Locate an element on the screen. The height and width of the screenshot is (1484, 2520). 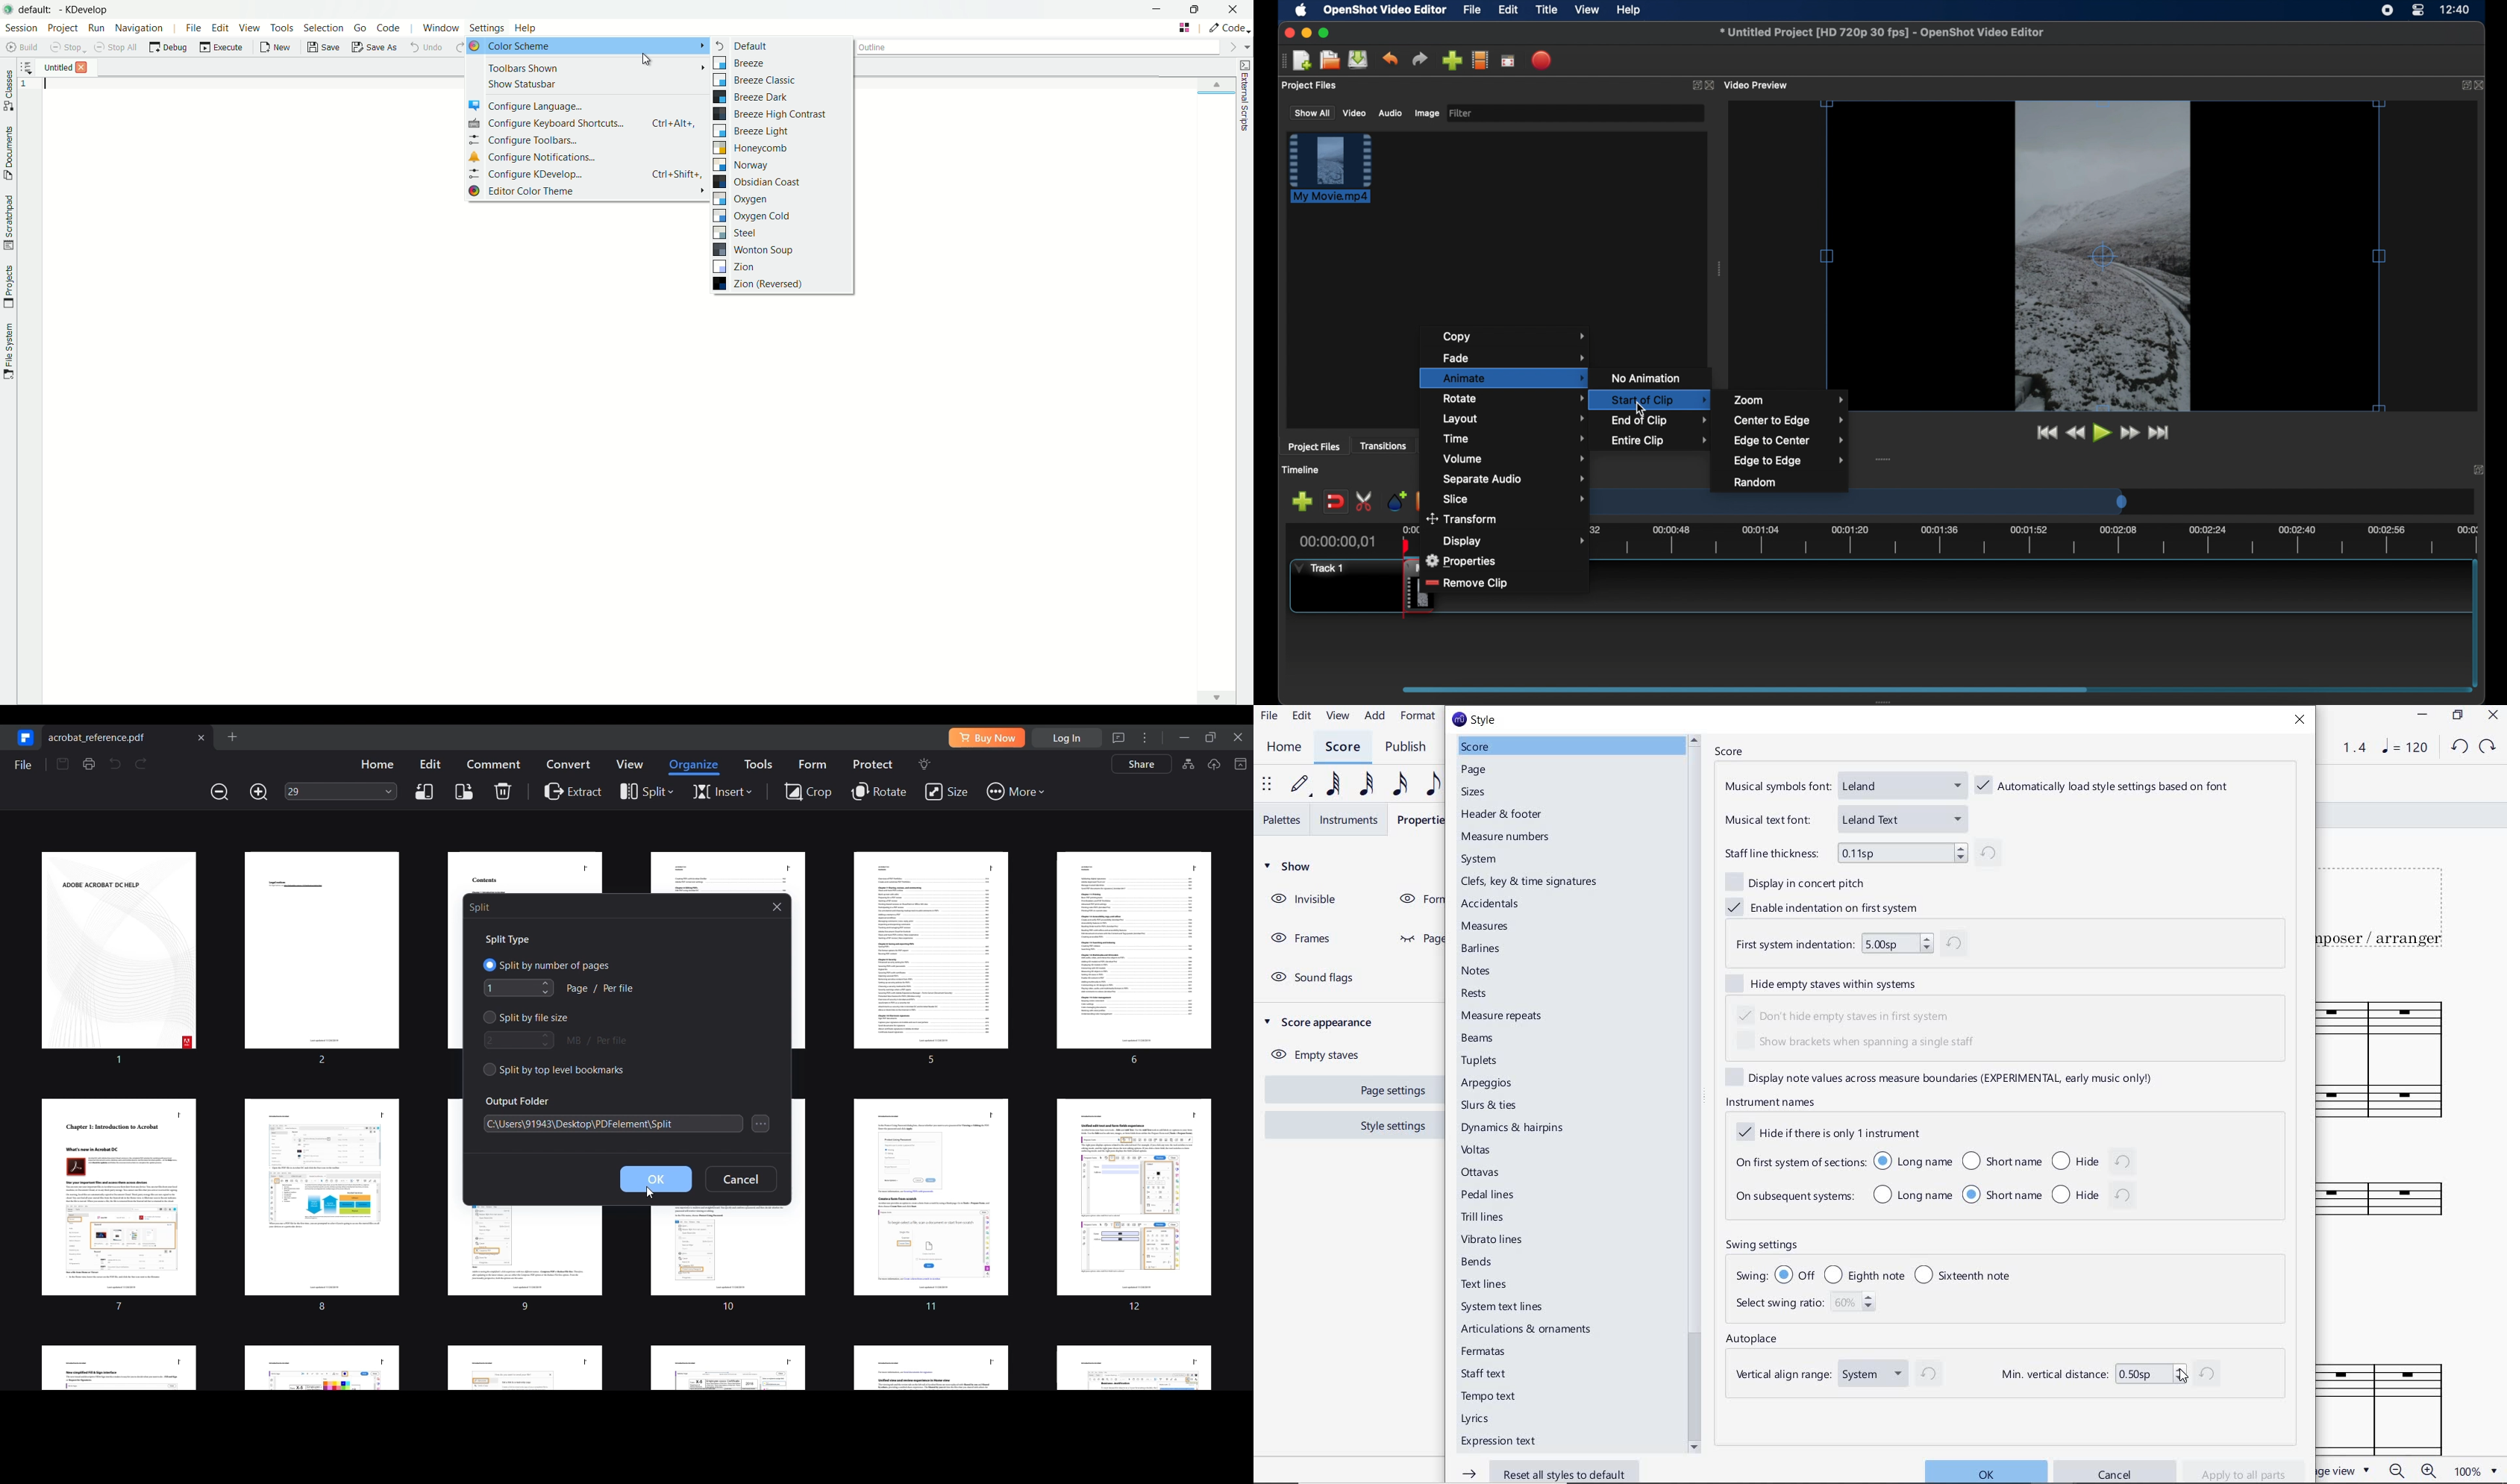
barlines is located at coordinates (1483, 948).